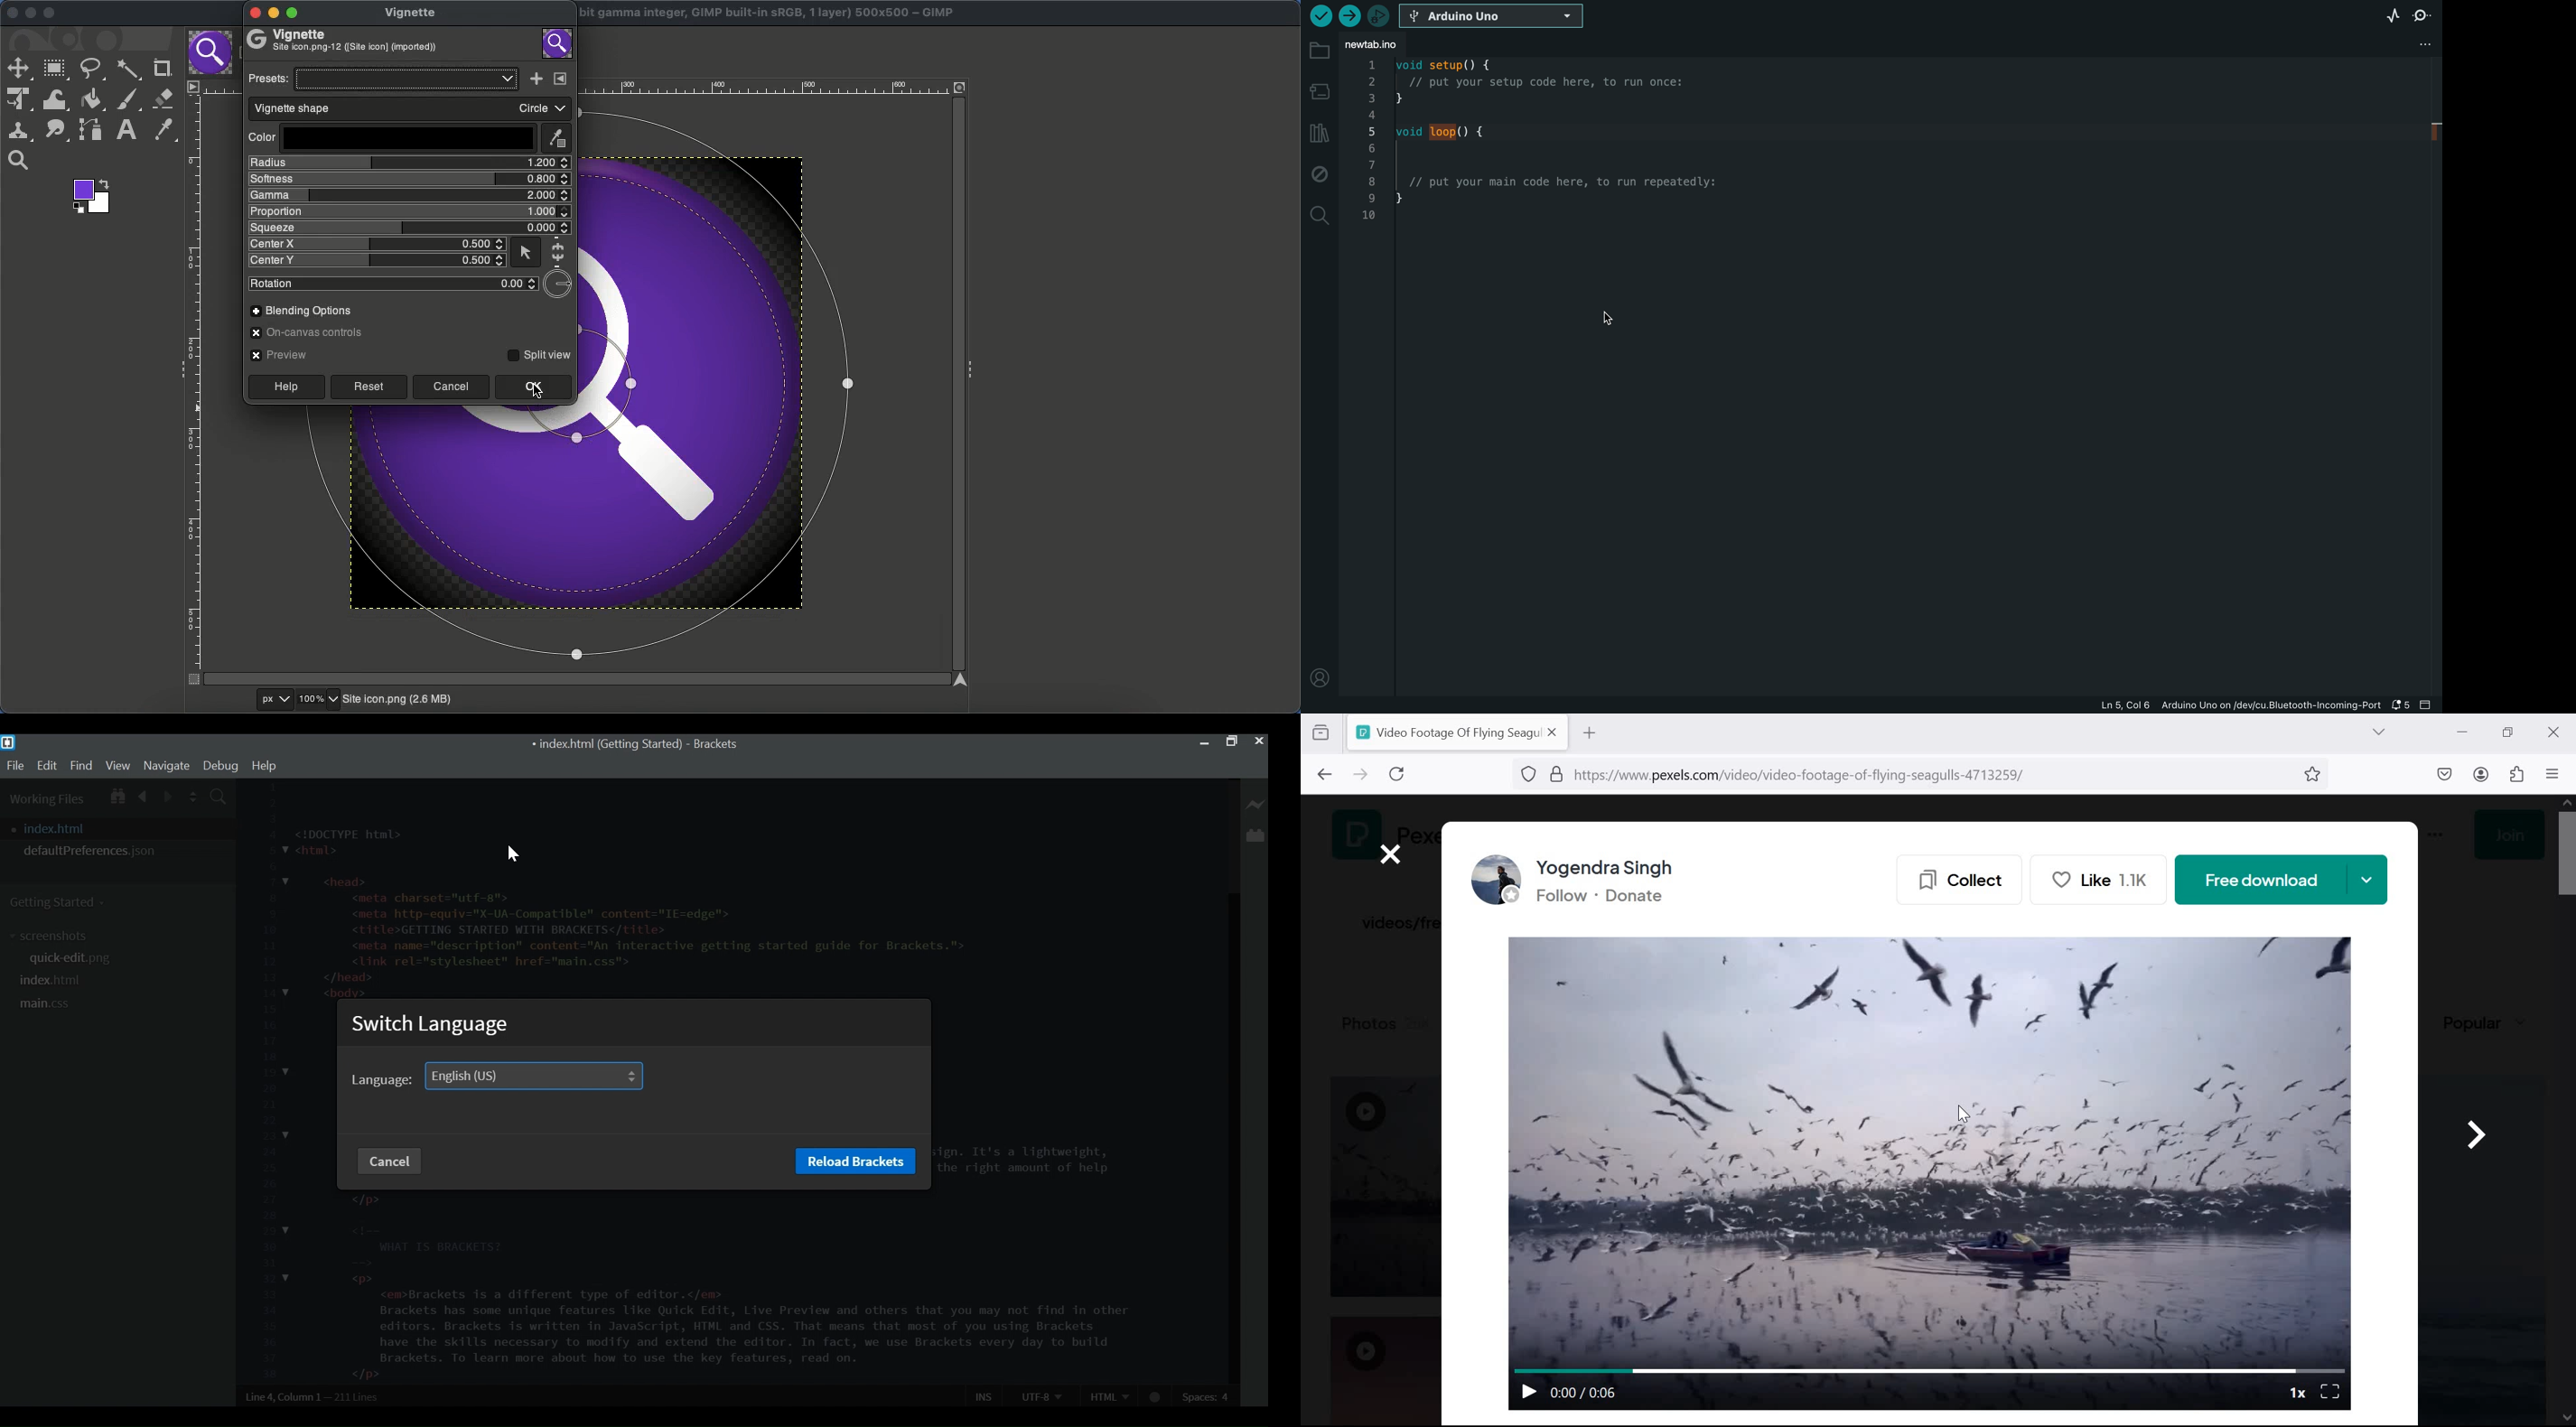 The image size is (2576, 1428). I want to click on Magnify, so click(19, 161).